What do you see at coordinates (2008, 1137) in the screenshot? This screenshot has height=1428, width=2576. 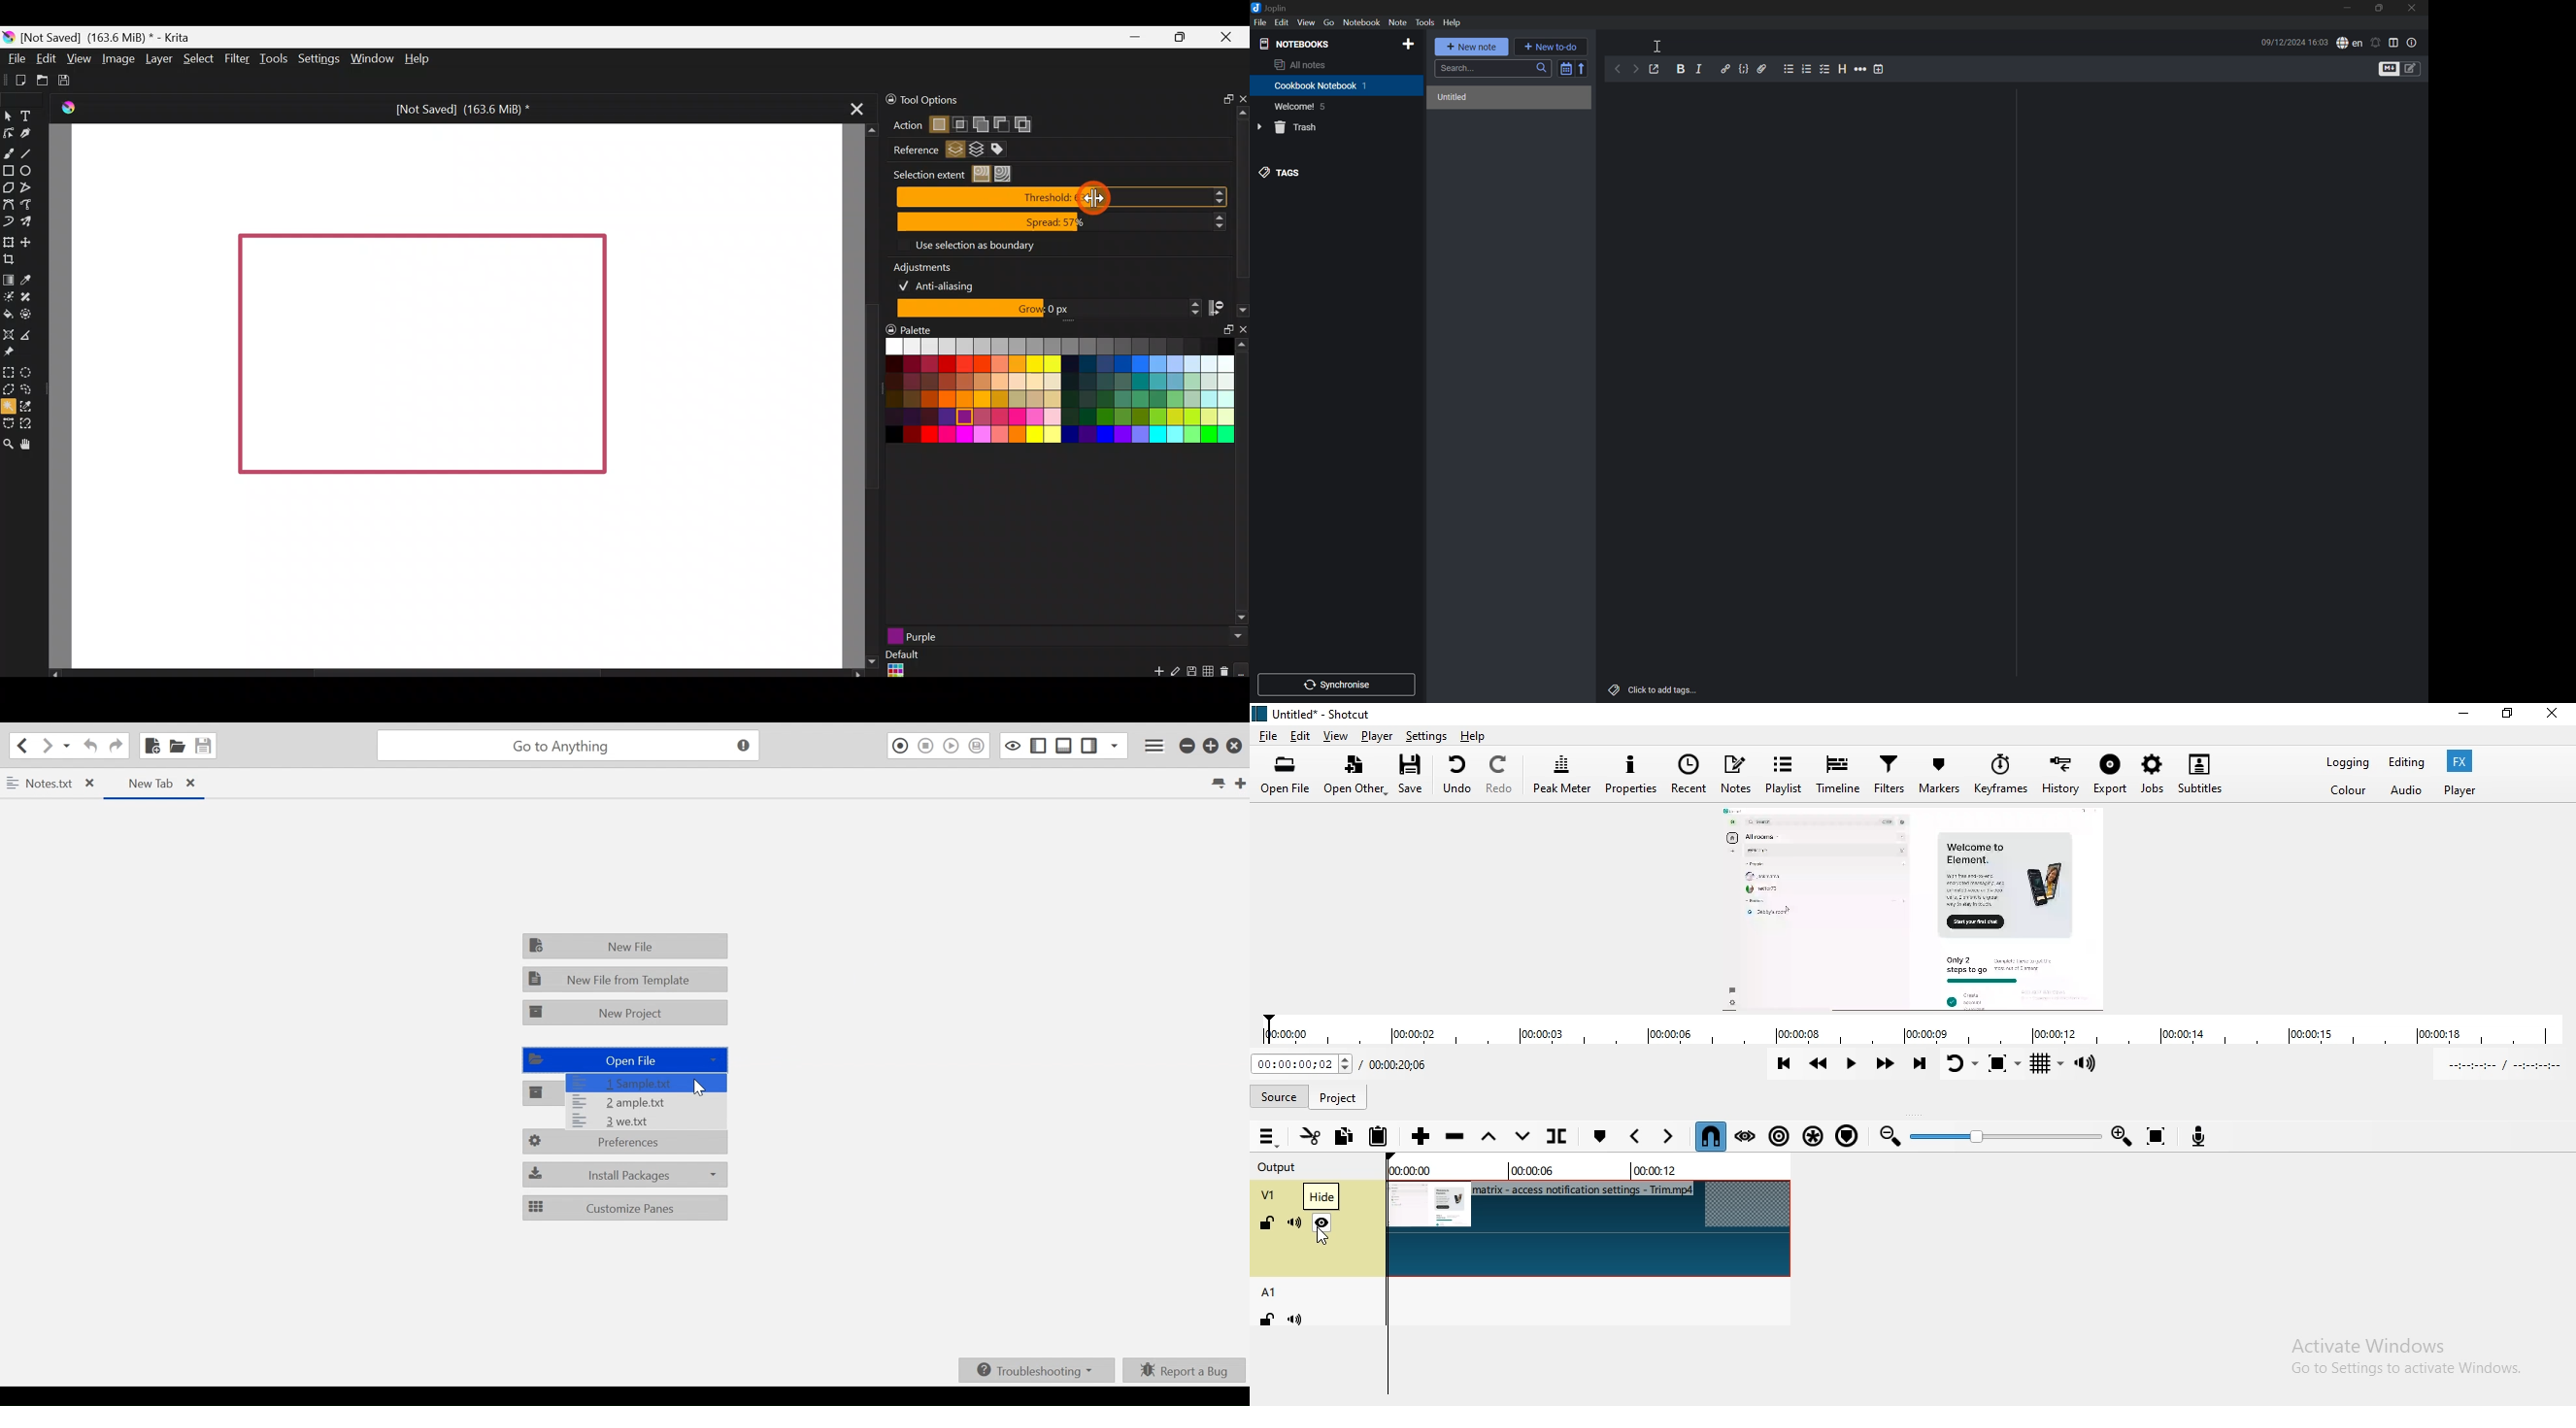 I see `` at bounding box center [2008, 1137].